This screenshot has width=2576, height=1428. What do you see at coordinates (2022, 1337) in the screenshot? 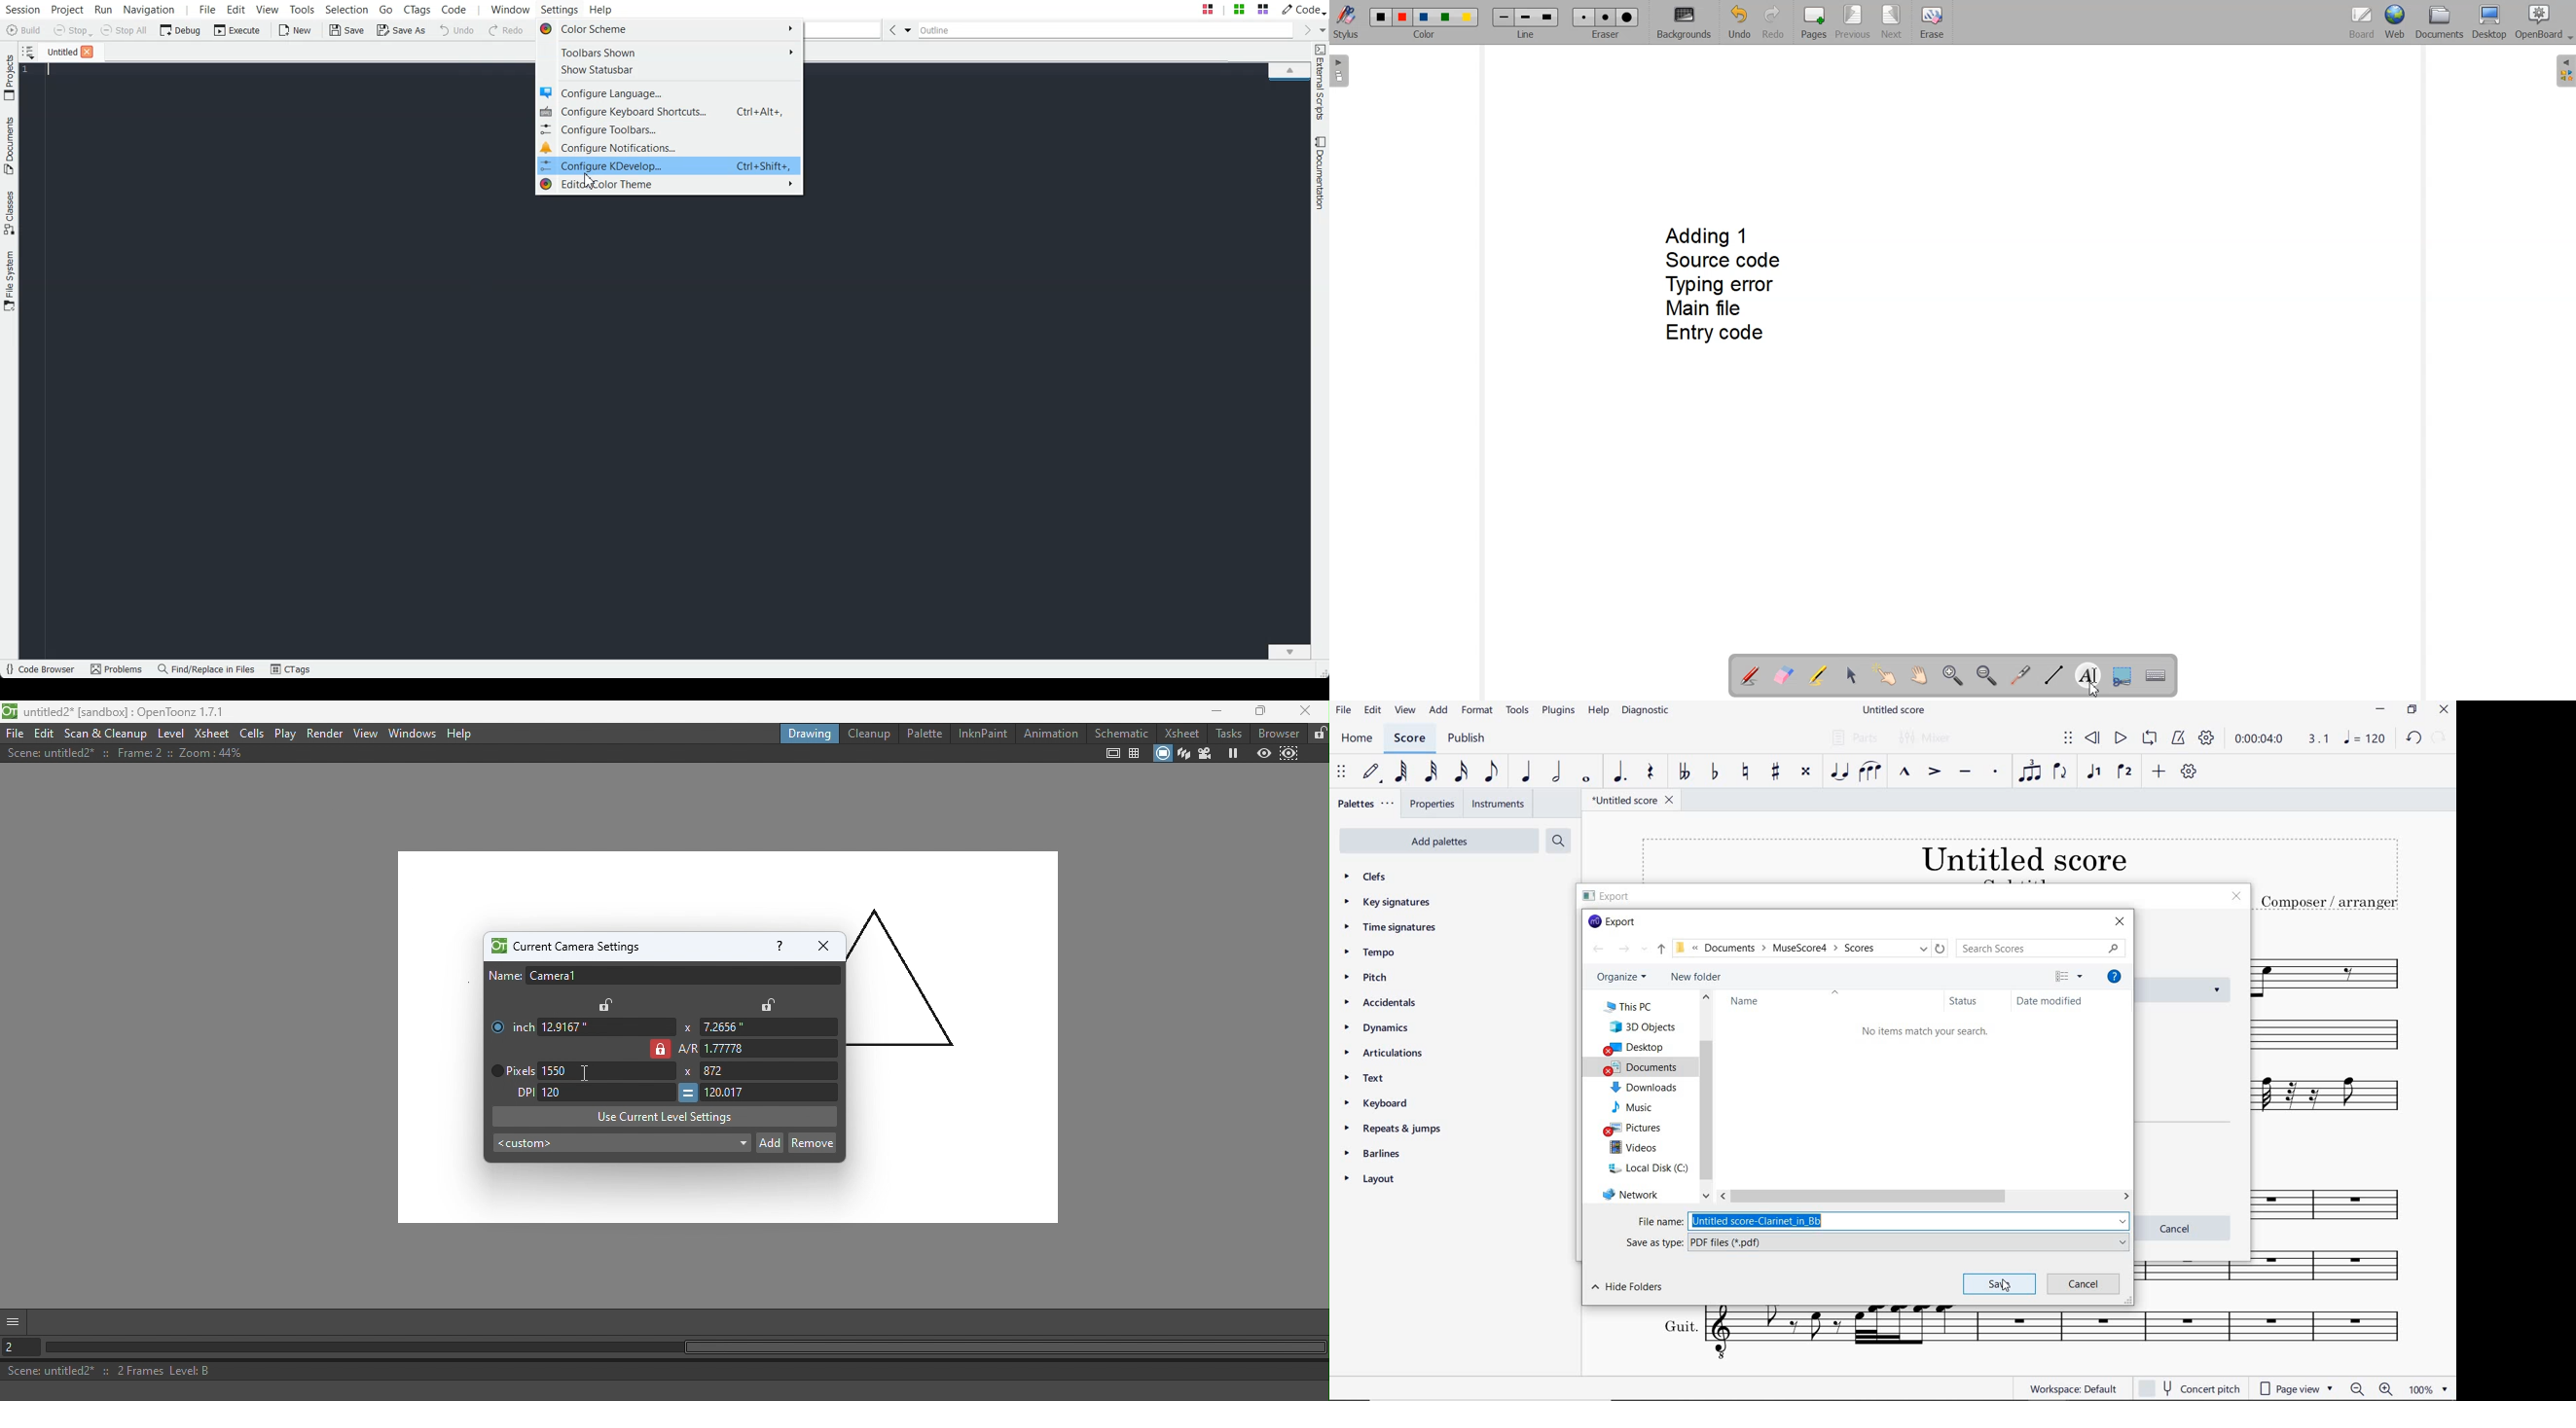
I see `Guit.` at bounding box center [2022, 1337].